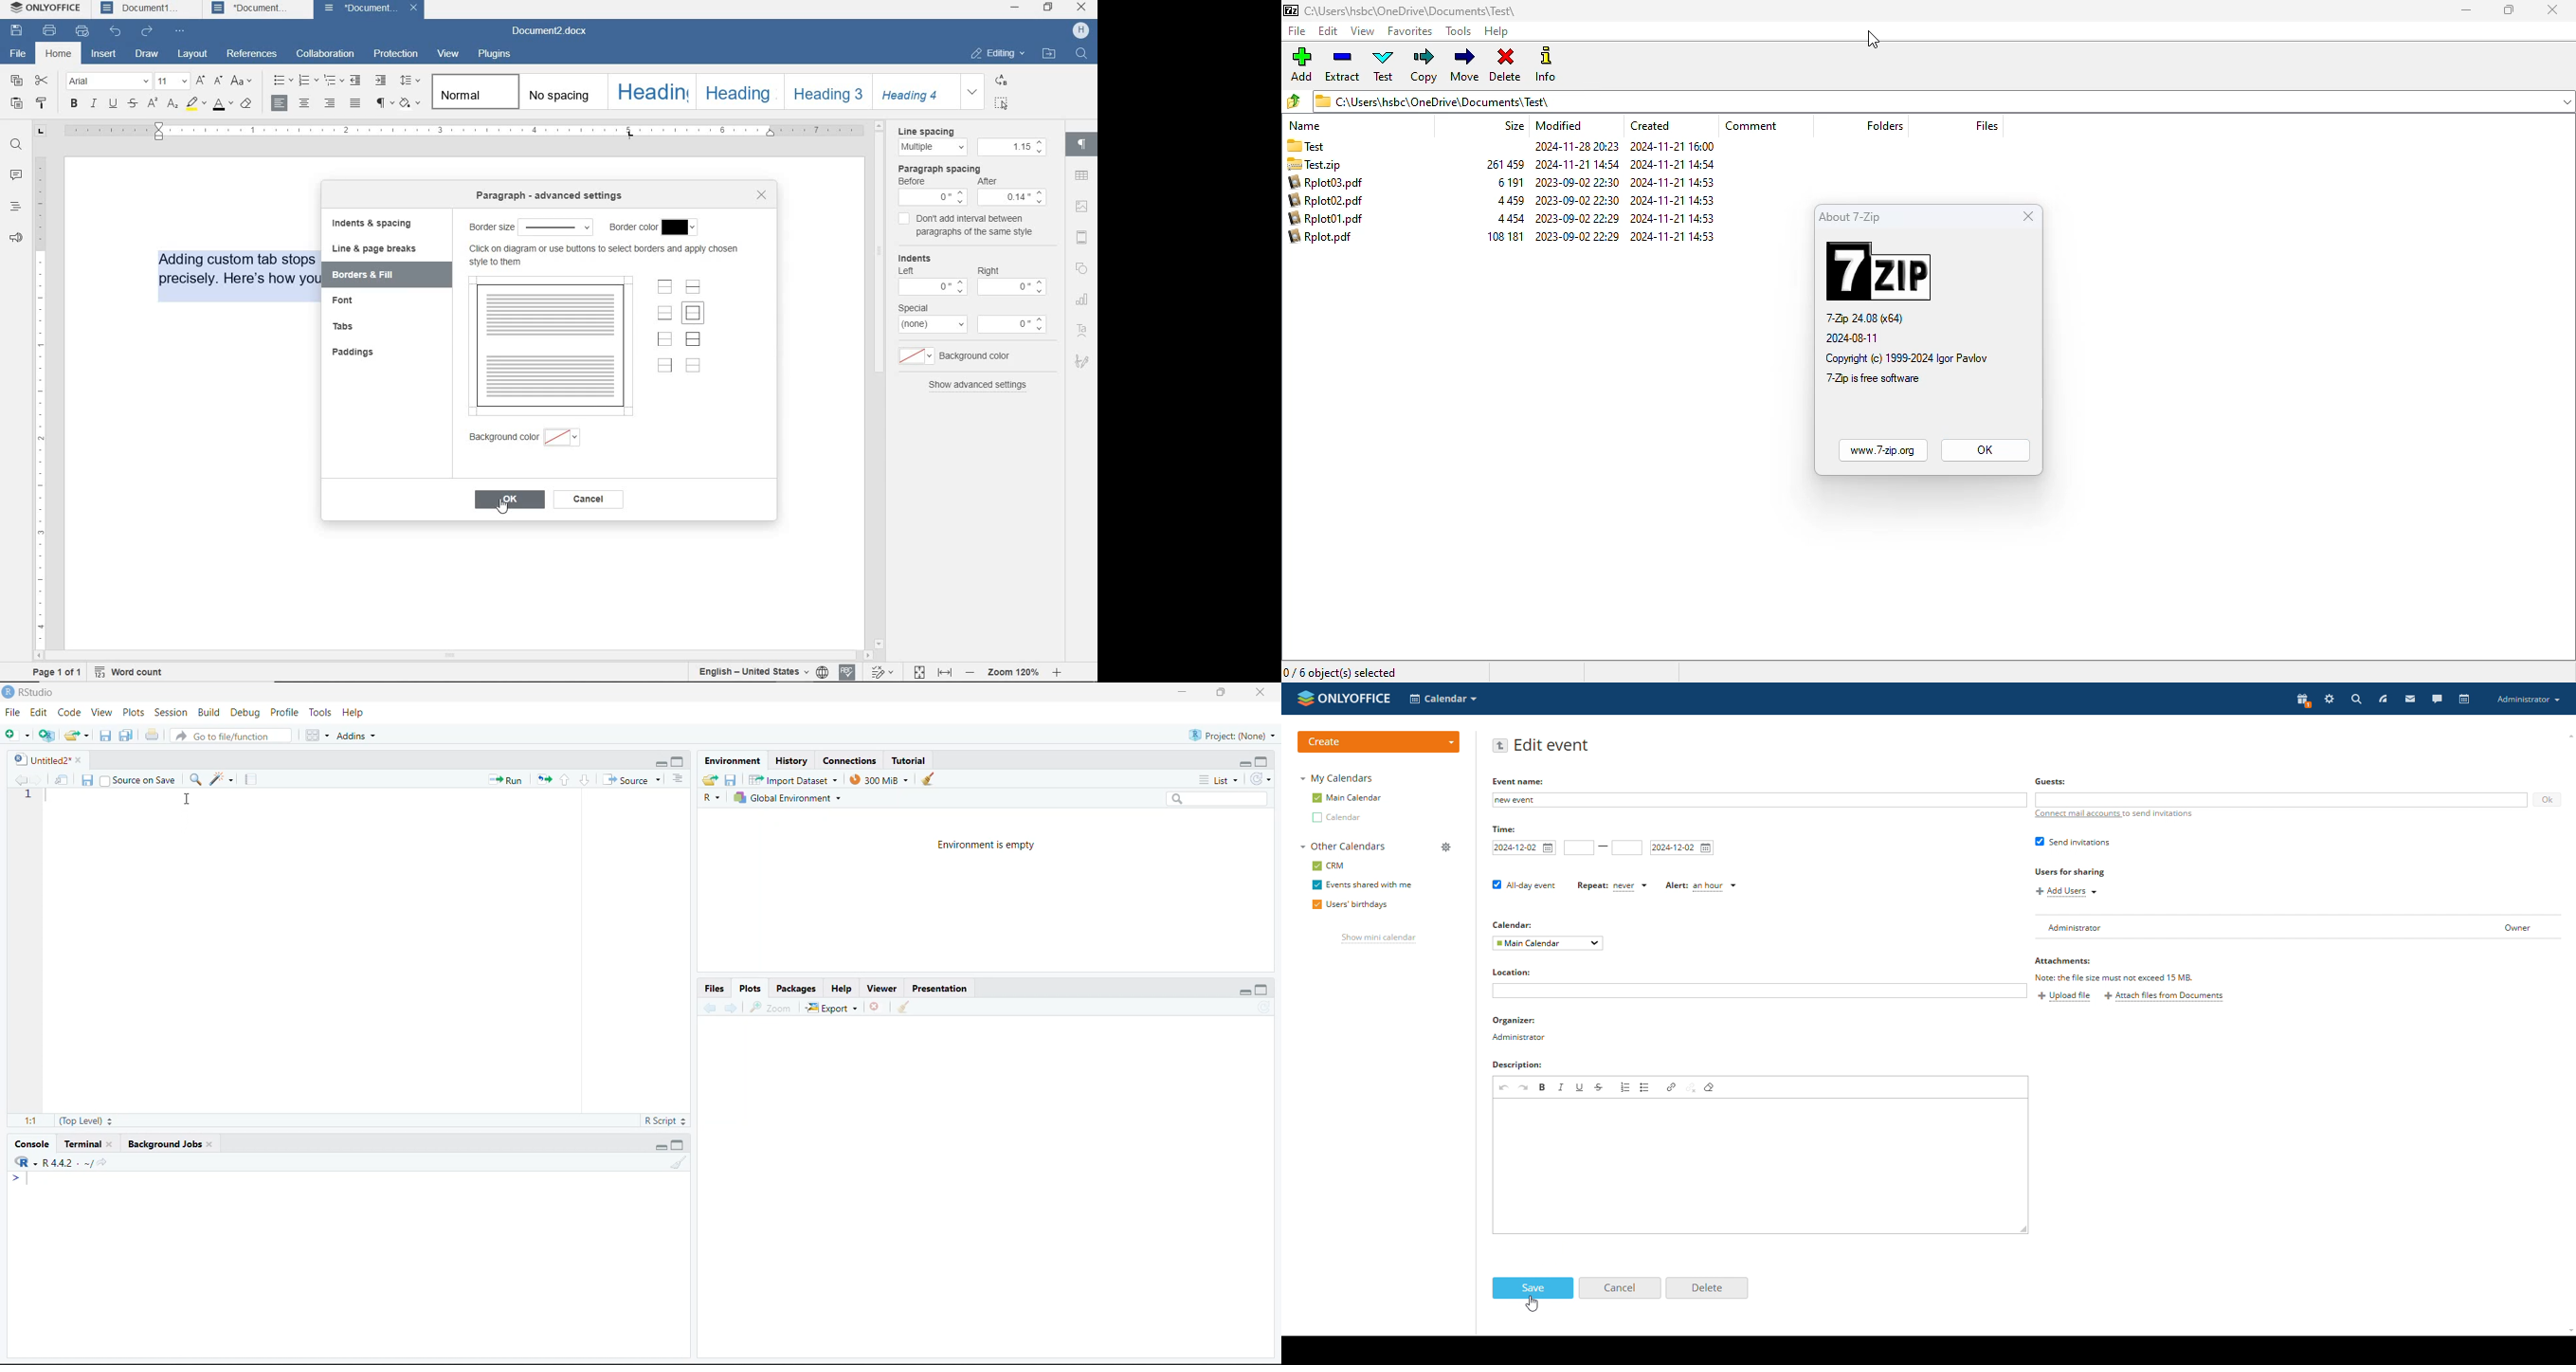 The width and height of the screenshot is (2576, 1372). I want to click on open an existing file, so click(75, 734).